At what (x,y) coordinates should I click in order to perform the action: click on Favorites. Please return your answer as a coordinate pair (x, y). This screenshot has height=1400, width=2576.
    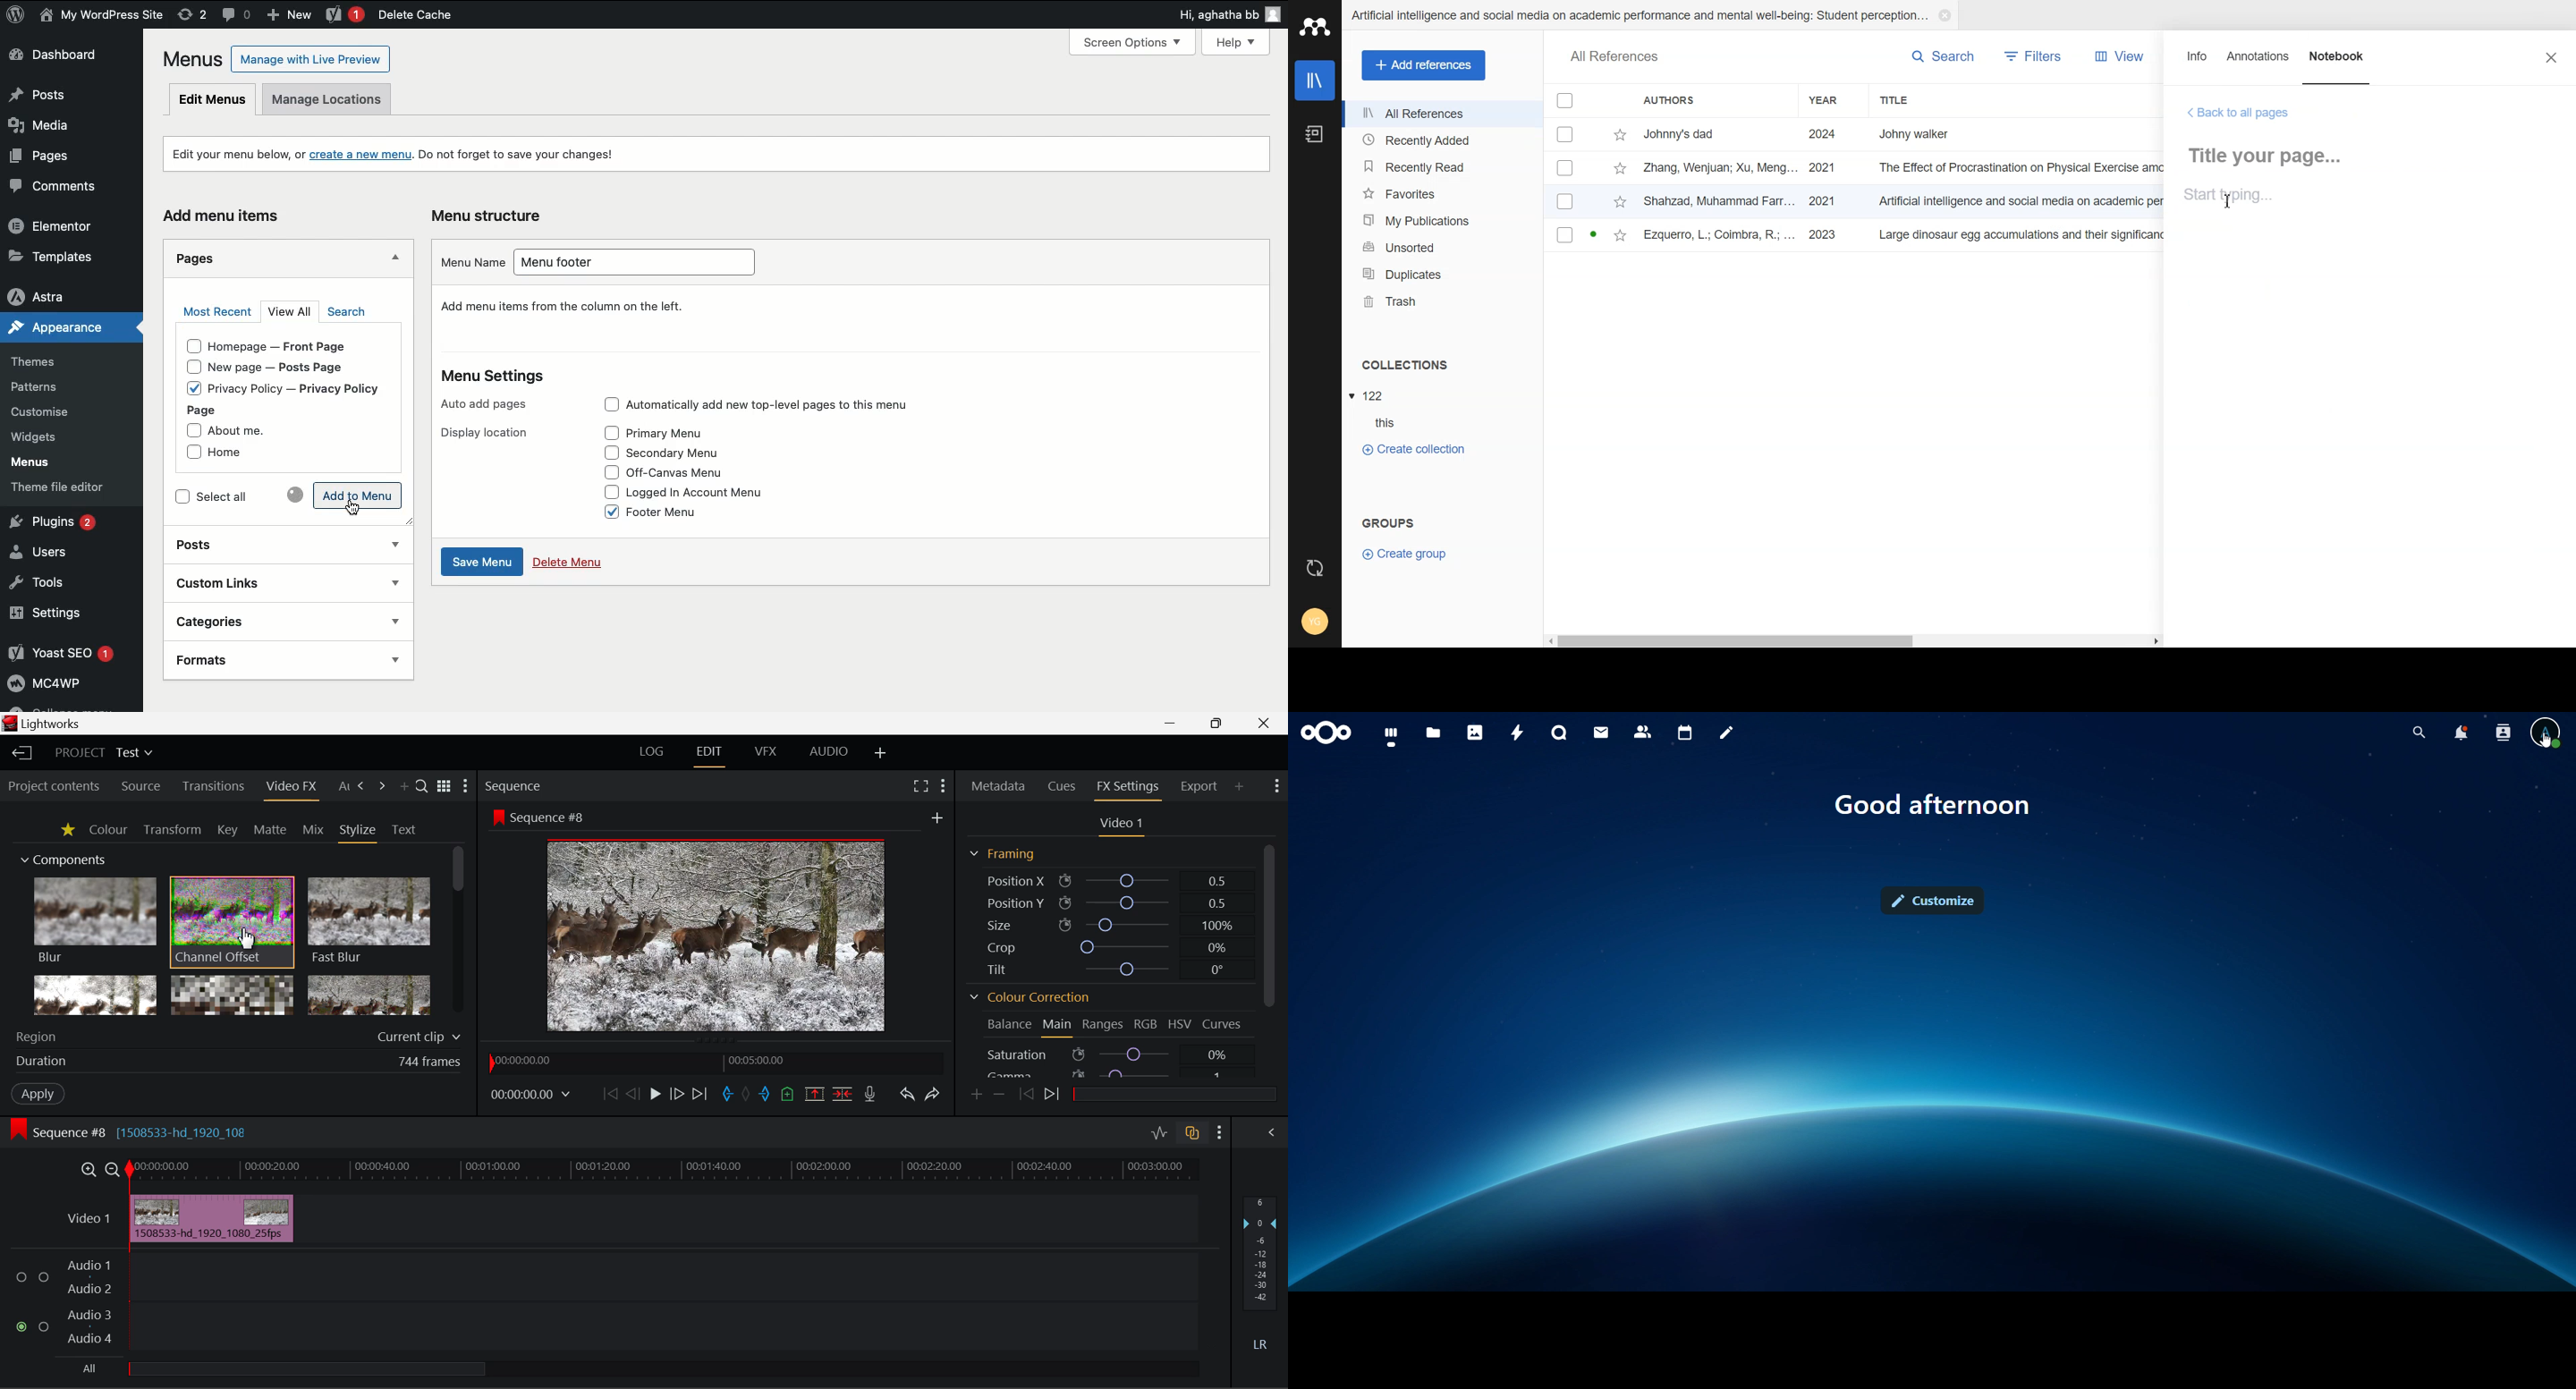
    Looking at the image, I should click on (1442, 194).